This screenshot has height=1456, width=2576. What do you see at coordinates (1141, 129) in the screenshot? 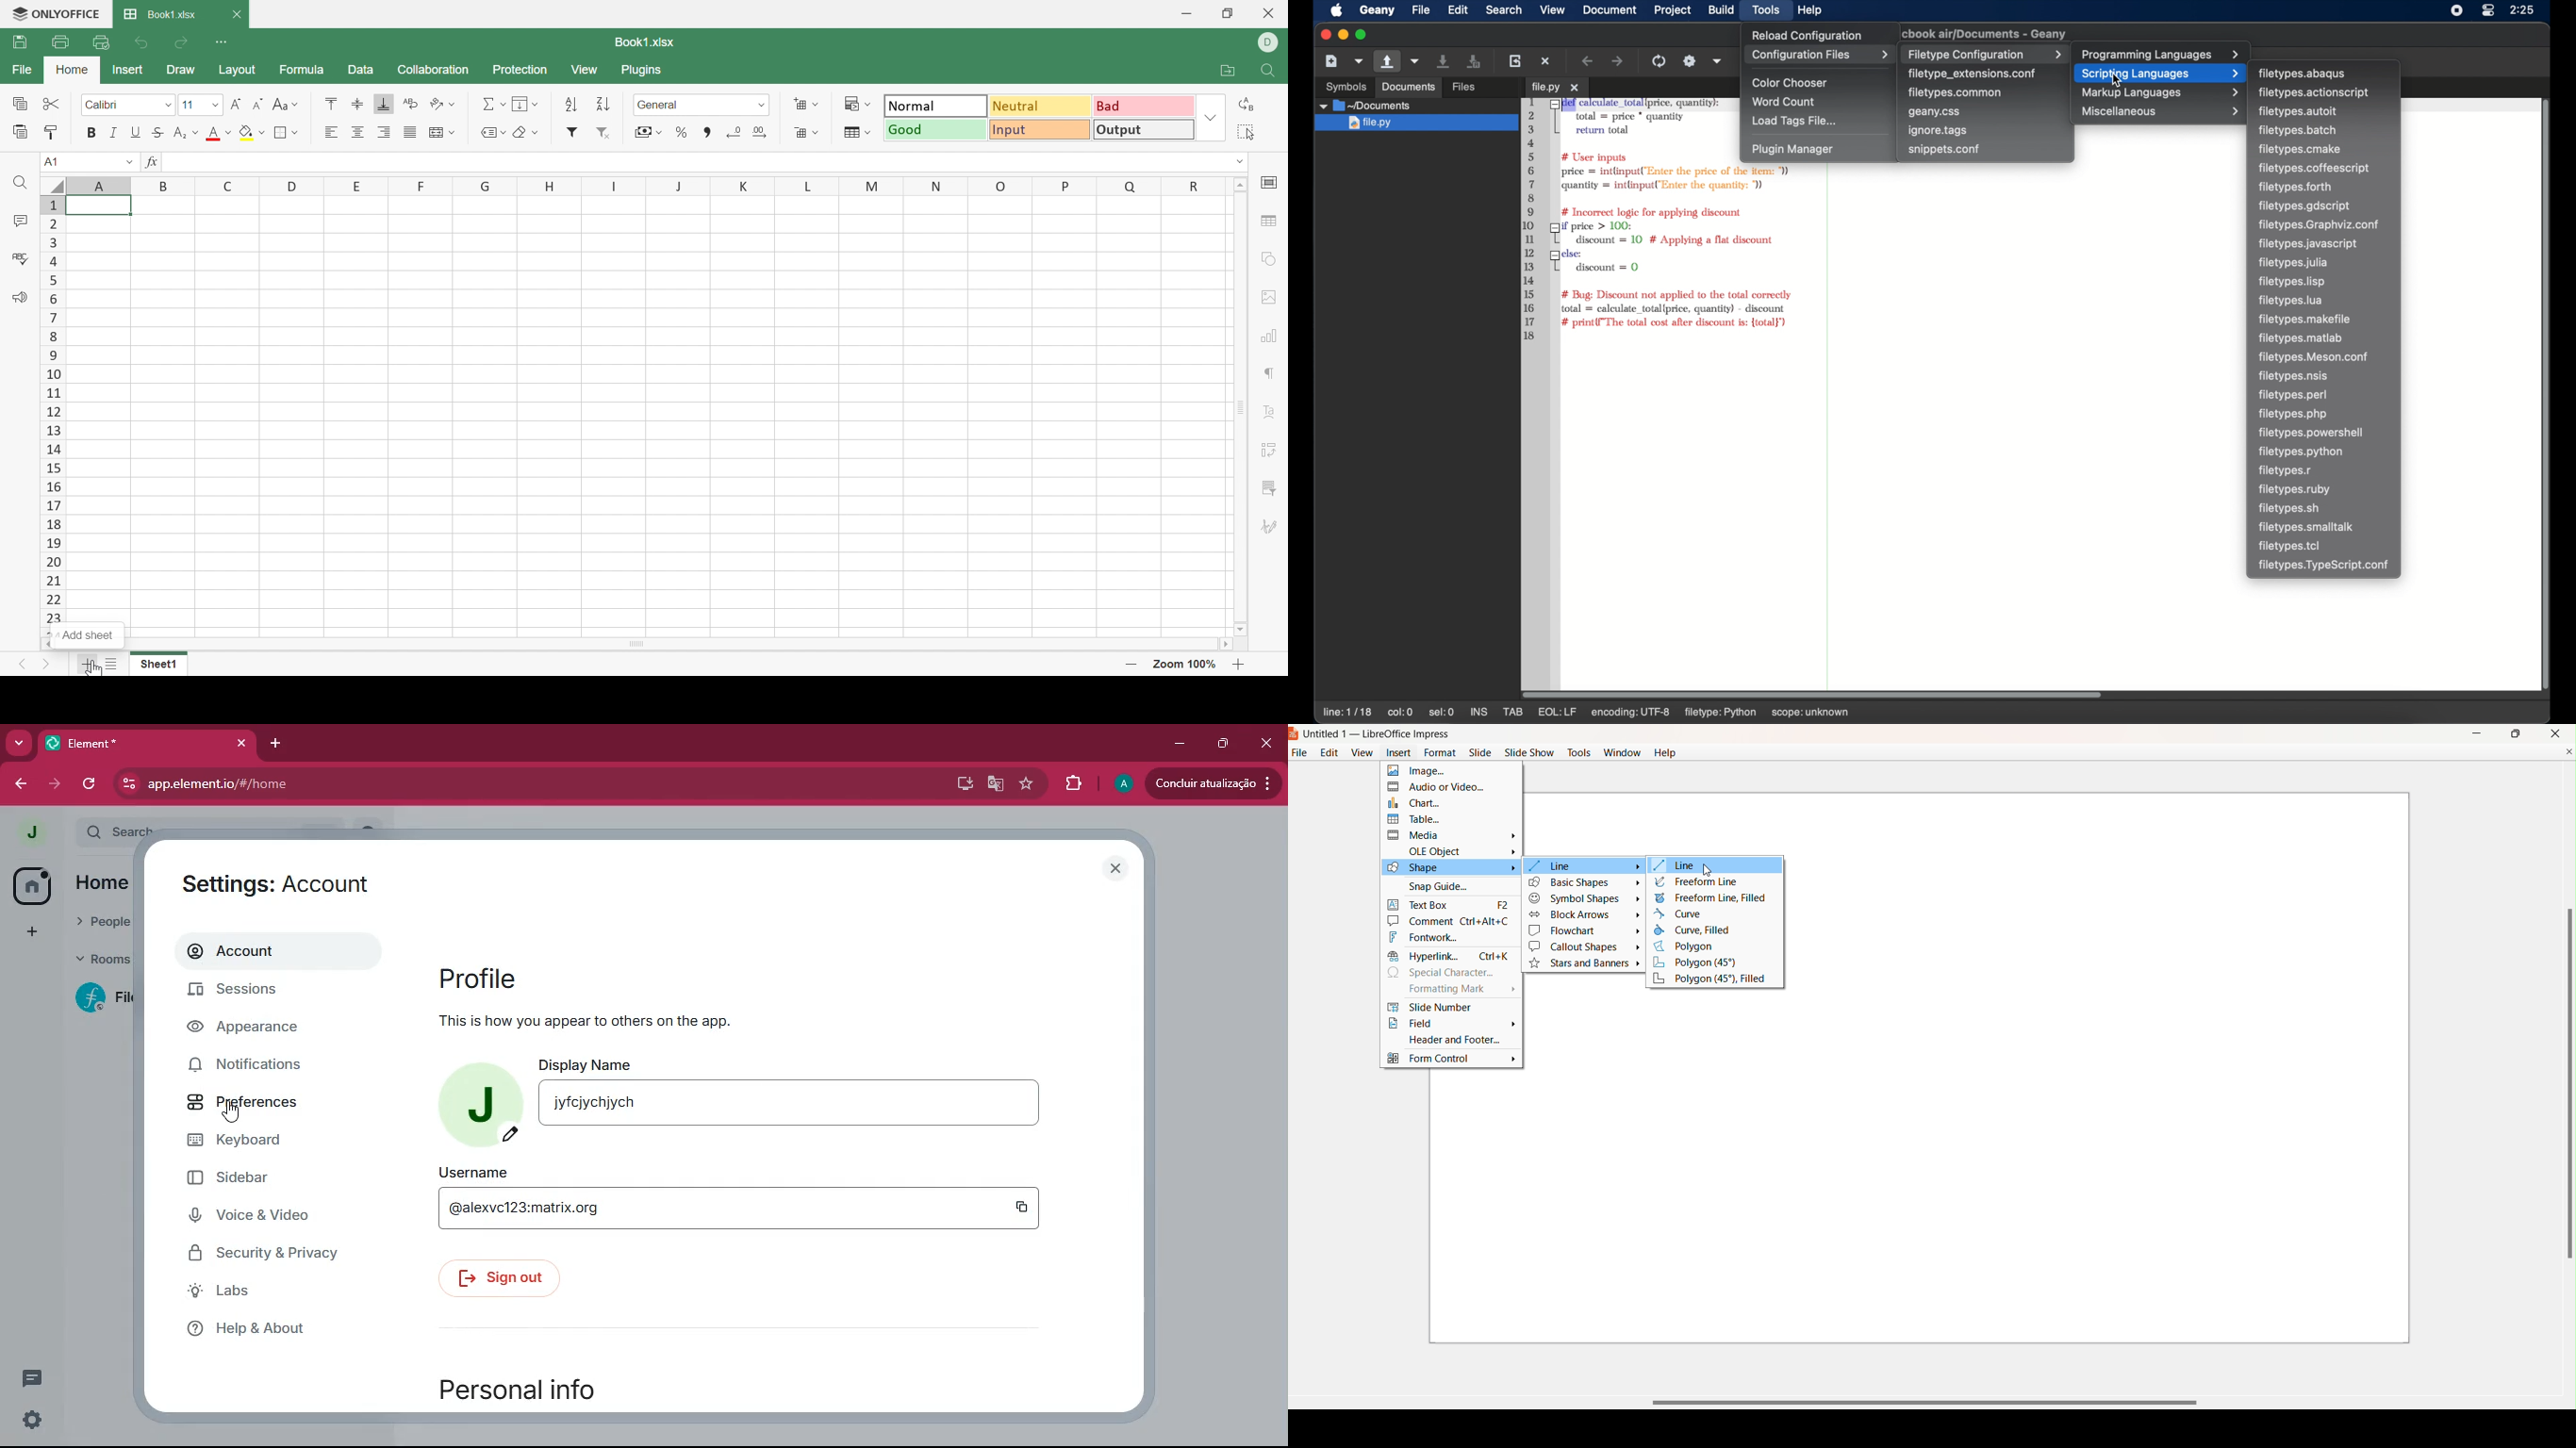
I see `Output` at bounding box center [1141, 129].